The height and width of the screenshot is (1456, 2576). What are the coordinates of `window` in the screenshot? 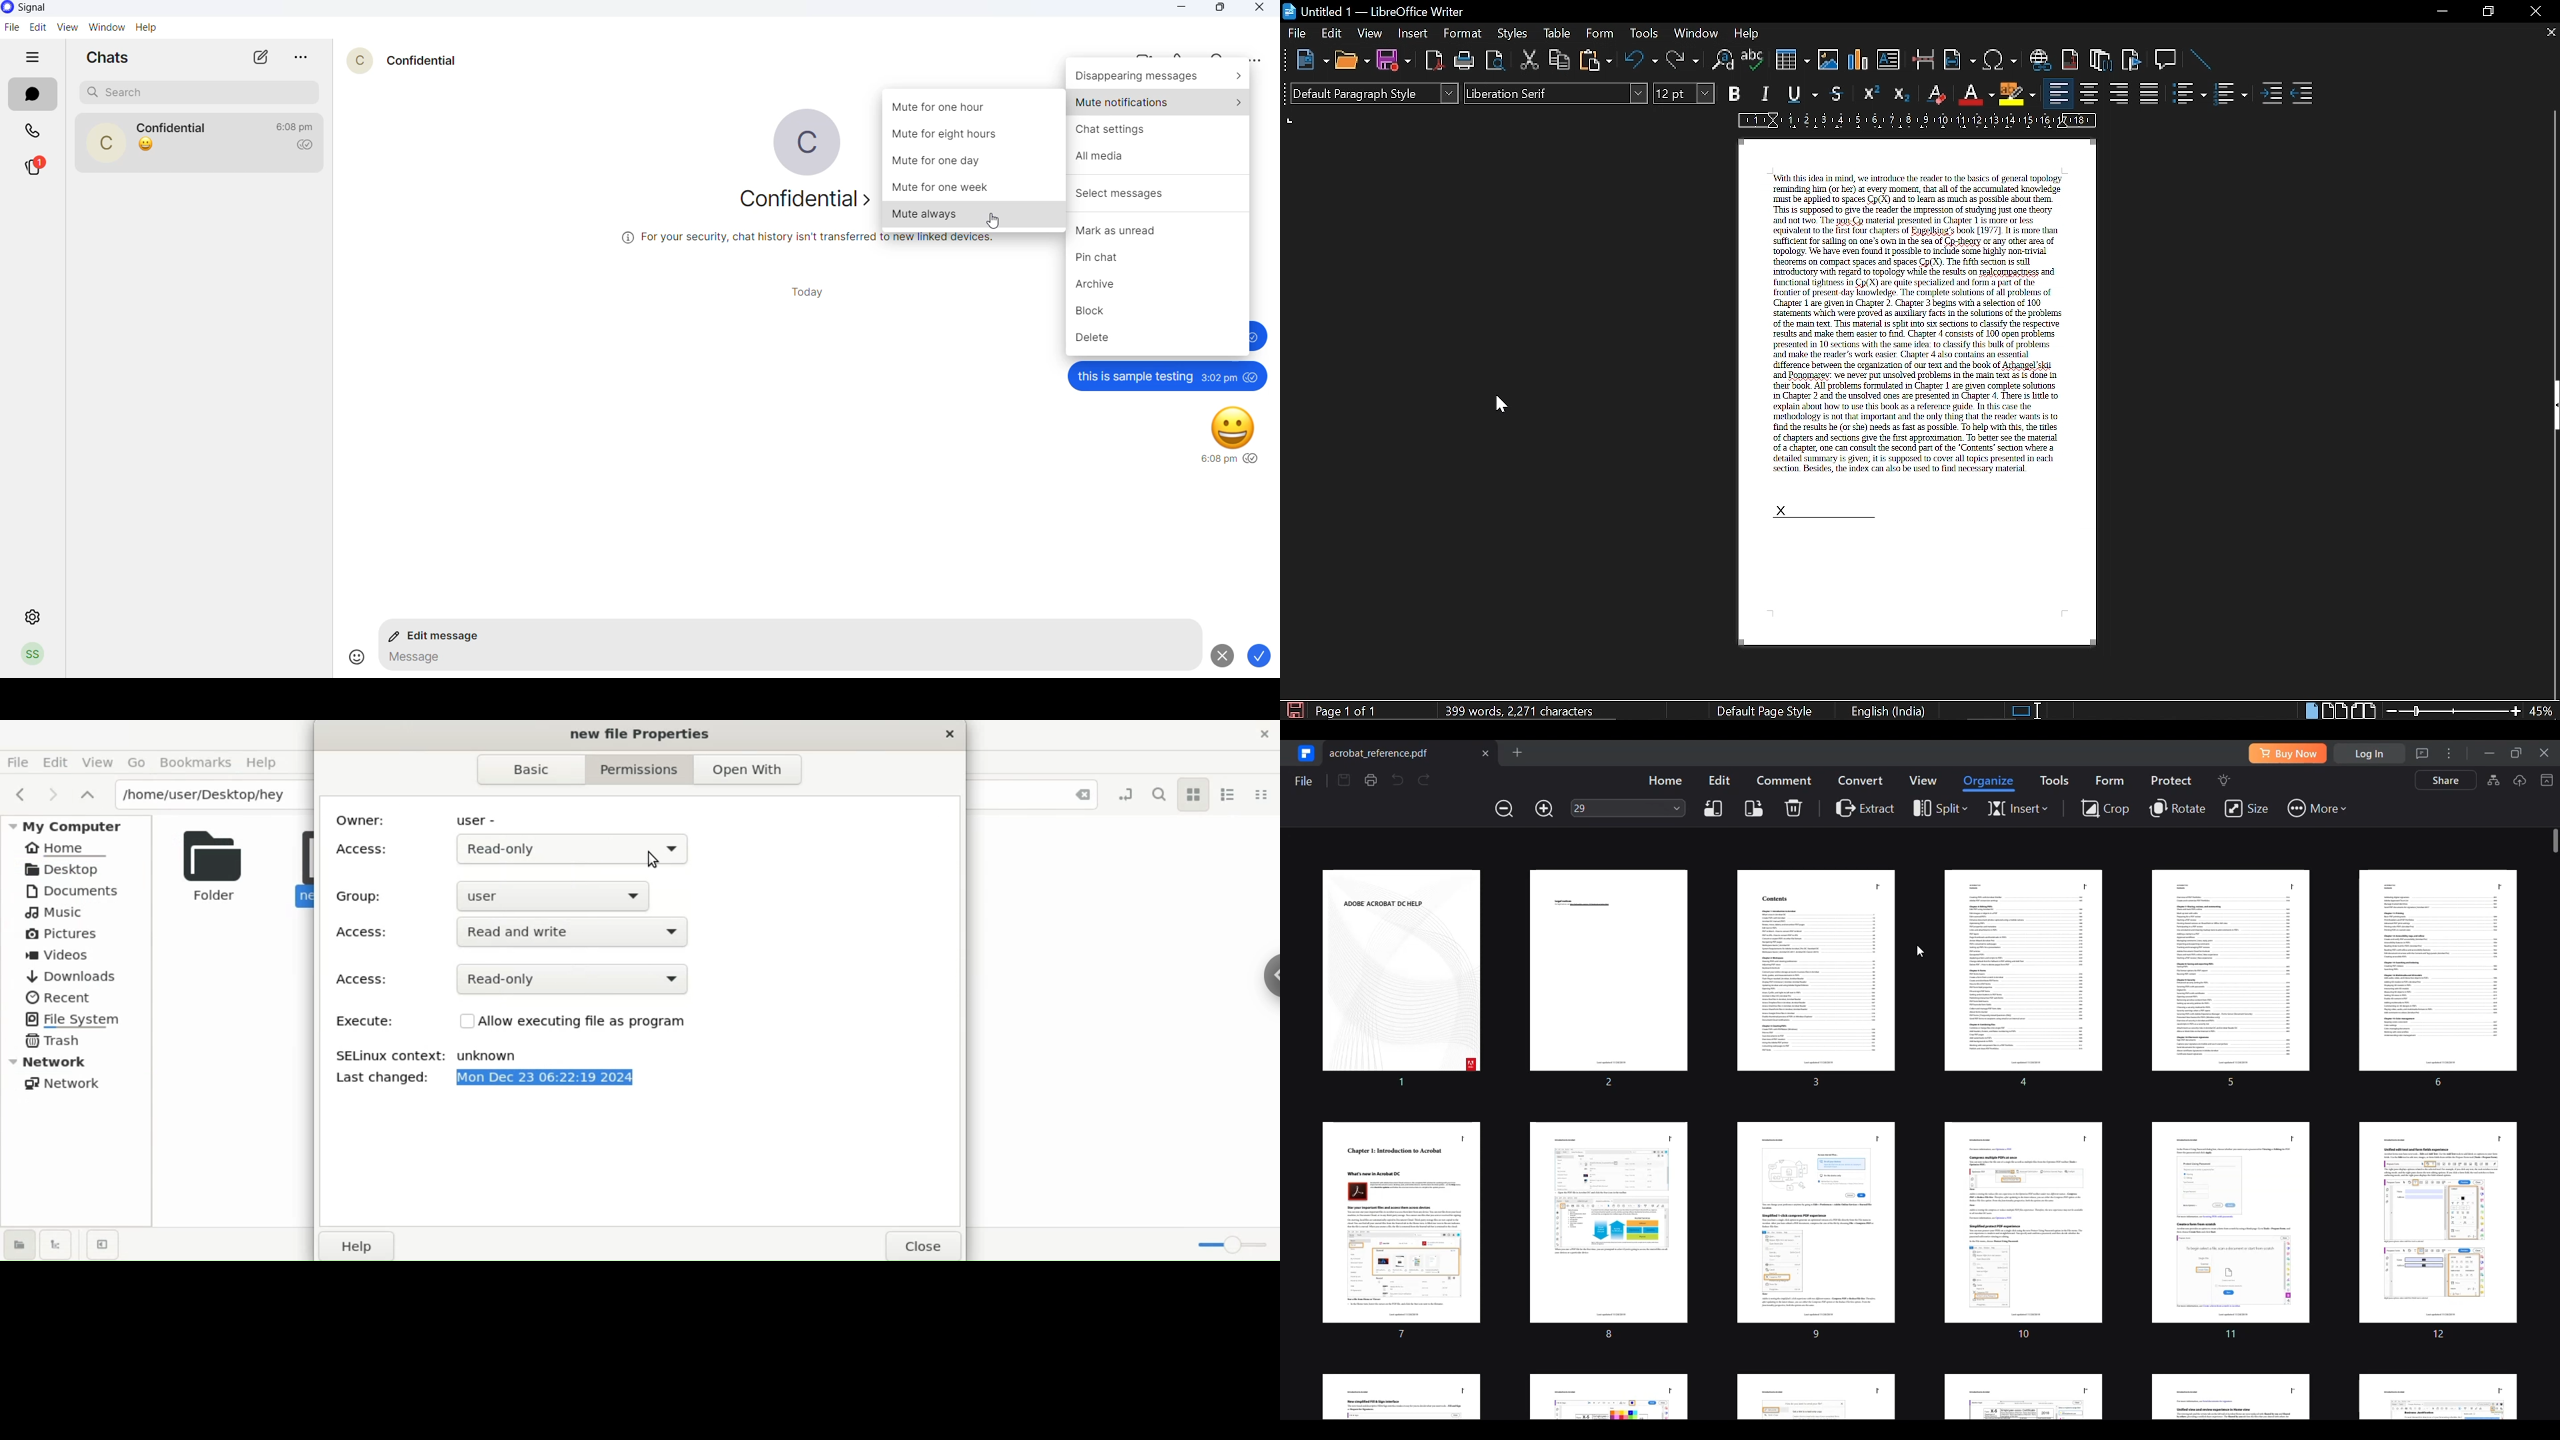 It's located at (1696, 34).